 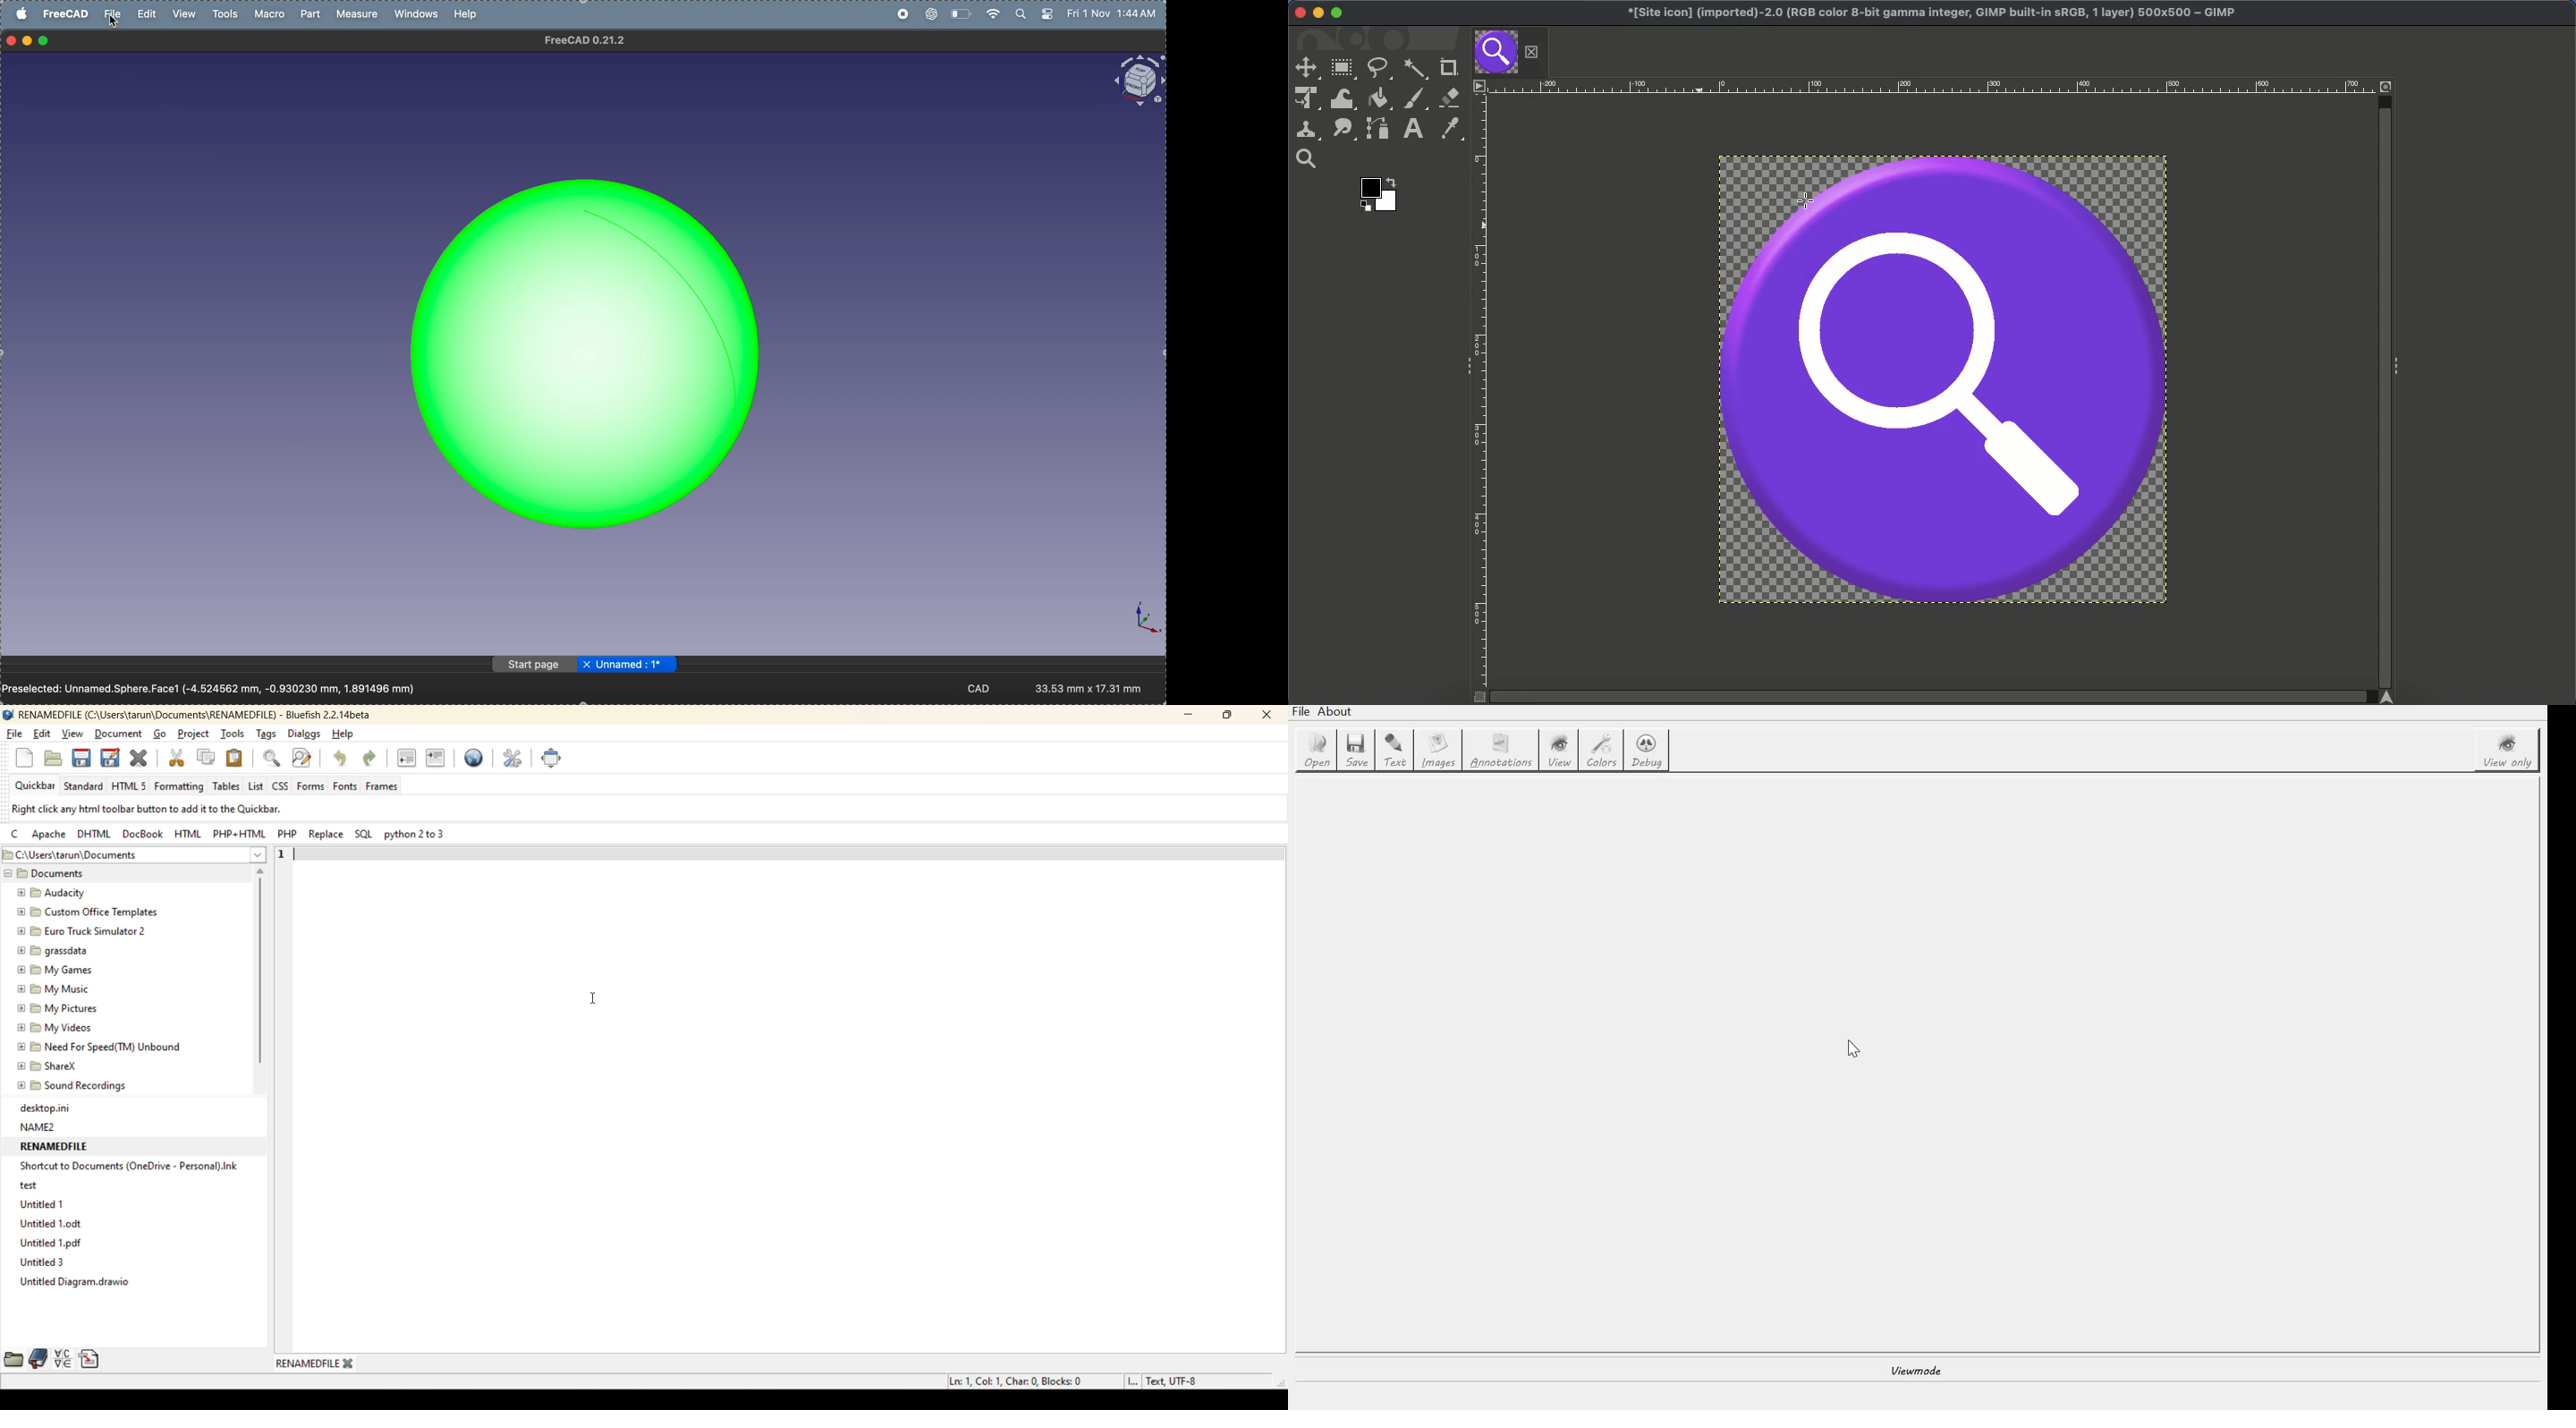 I want to click on apple widgets, so click(x=1033, y=14).